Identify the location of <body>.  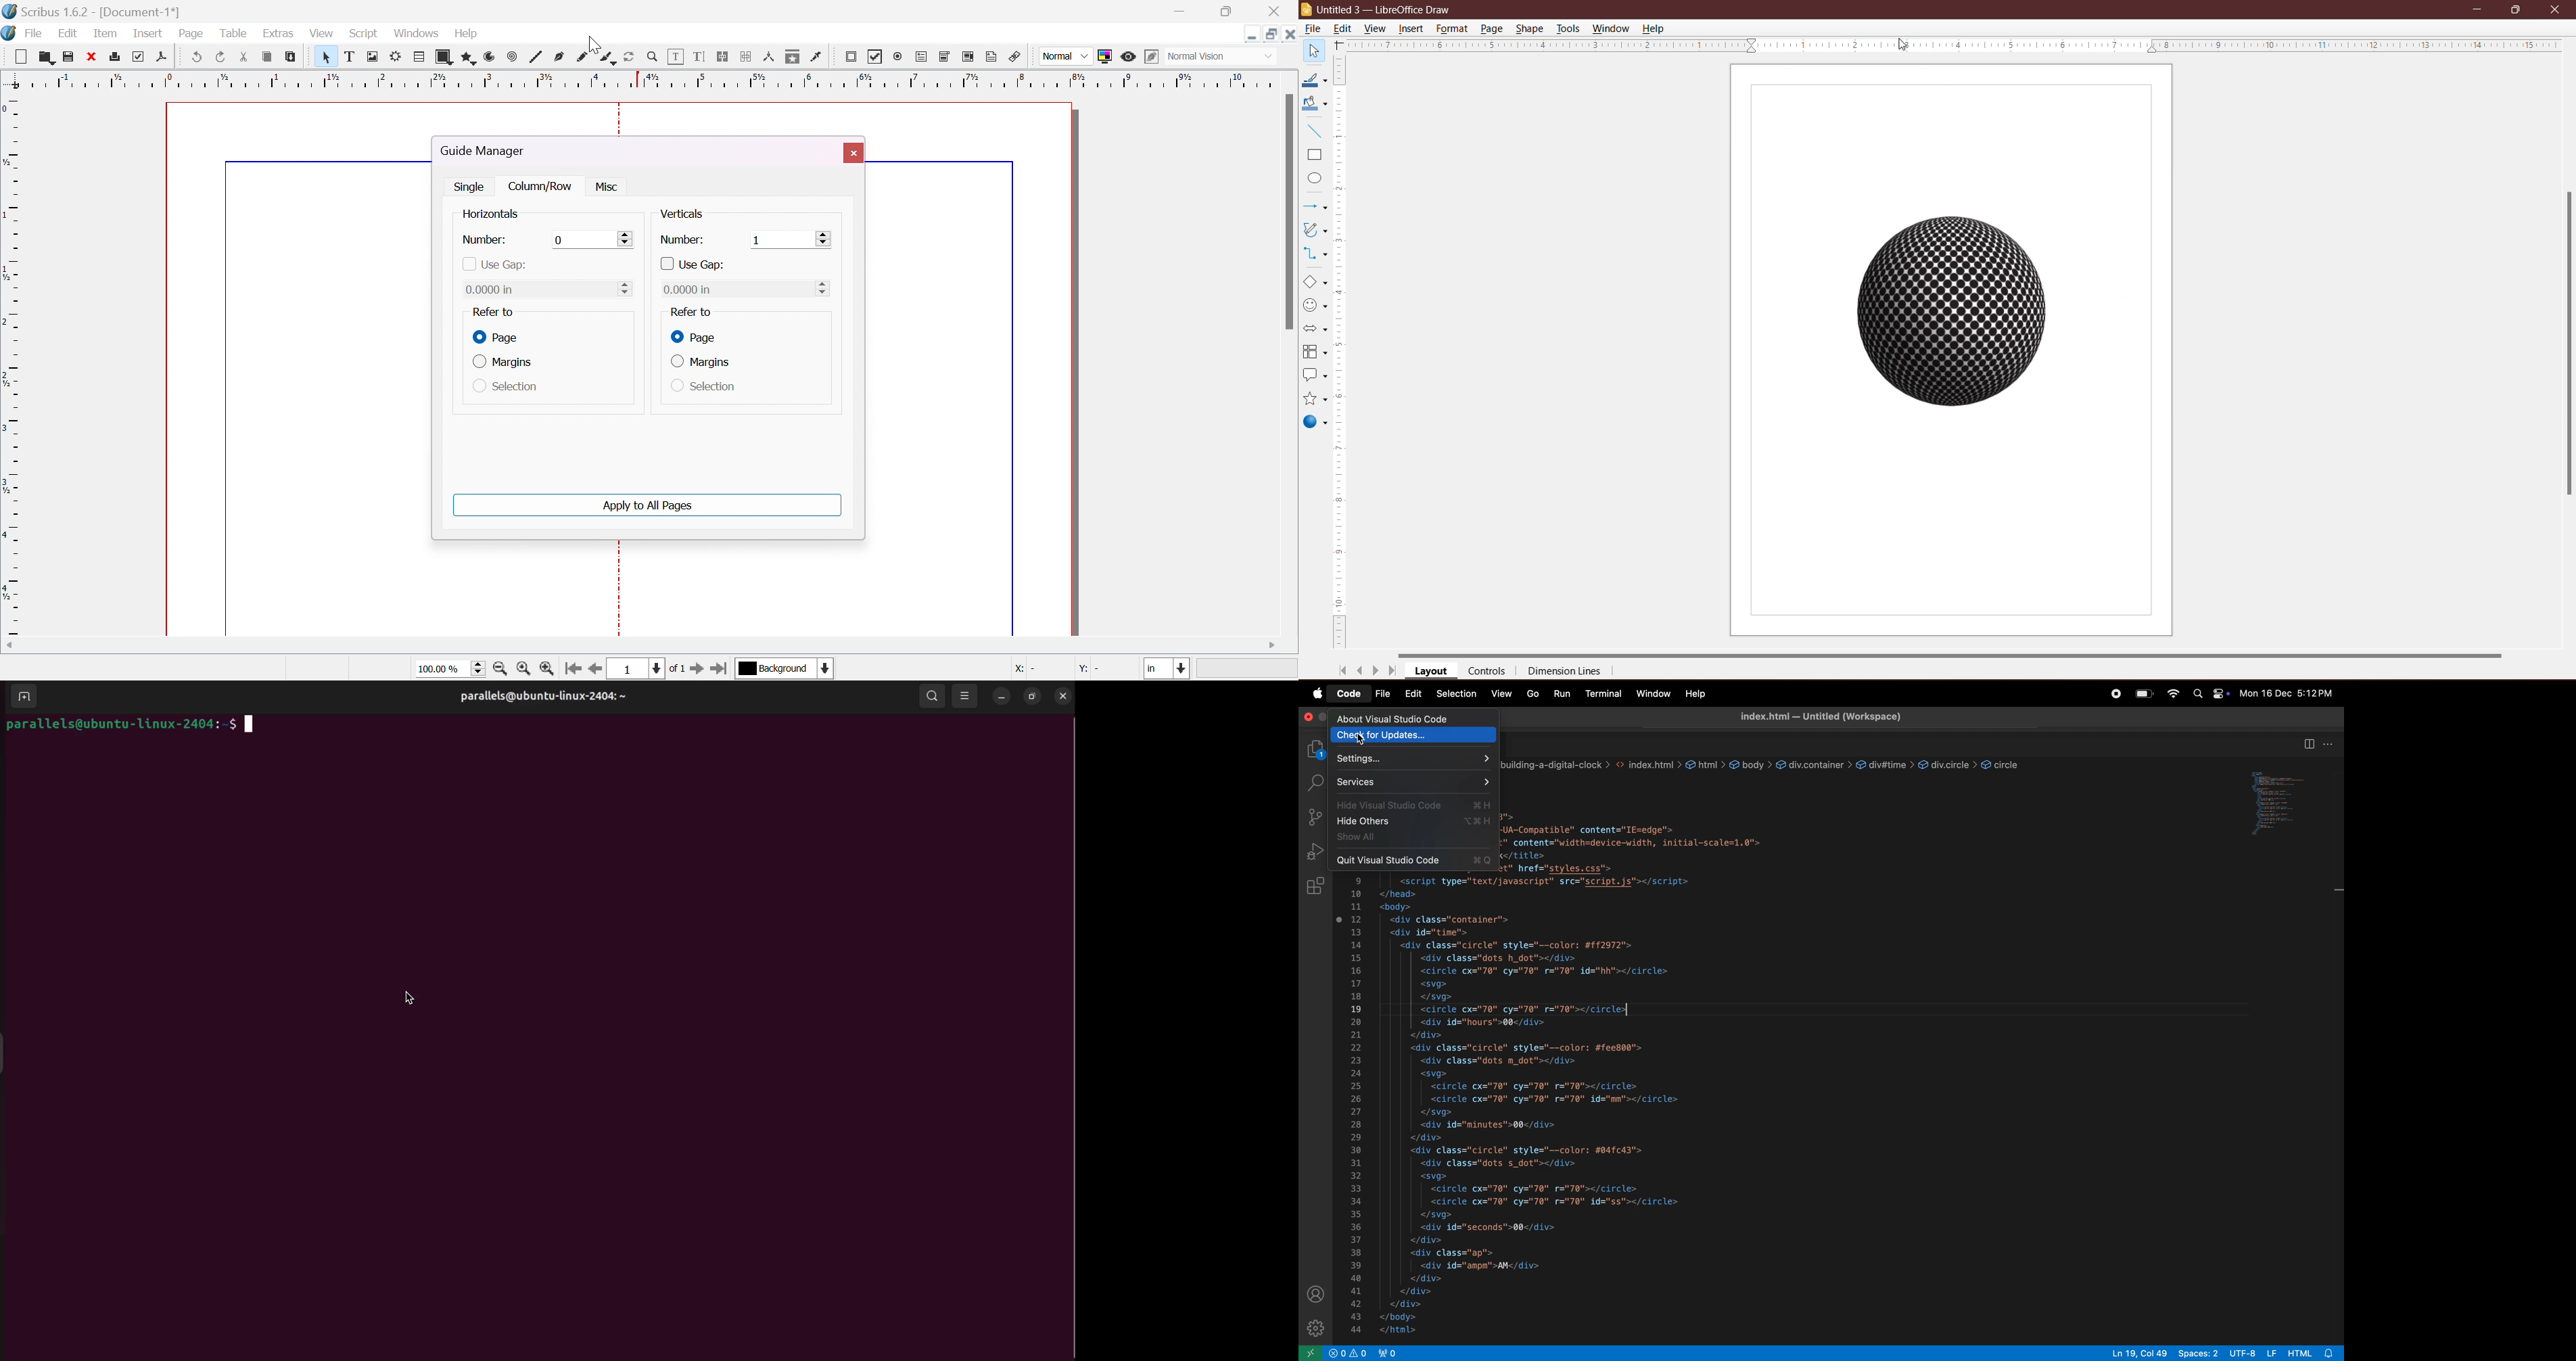
(1397, 907).